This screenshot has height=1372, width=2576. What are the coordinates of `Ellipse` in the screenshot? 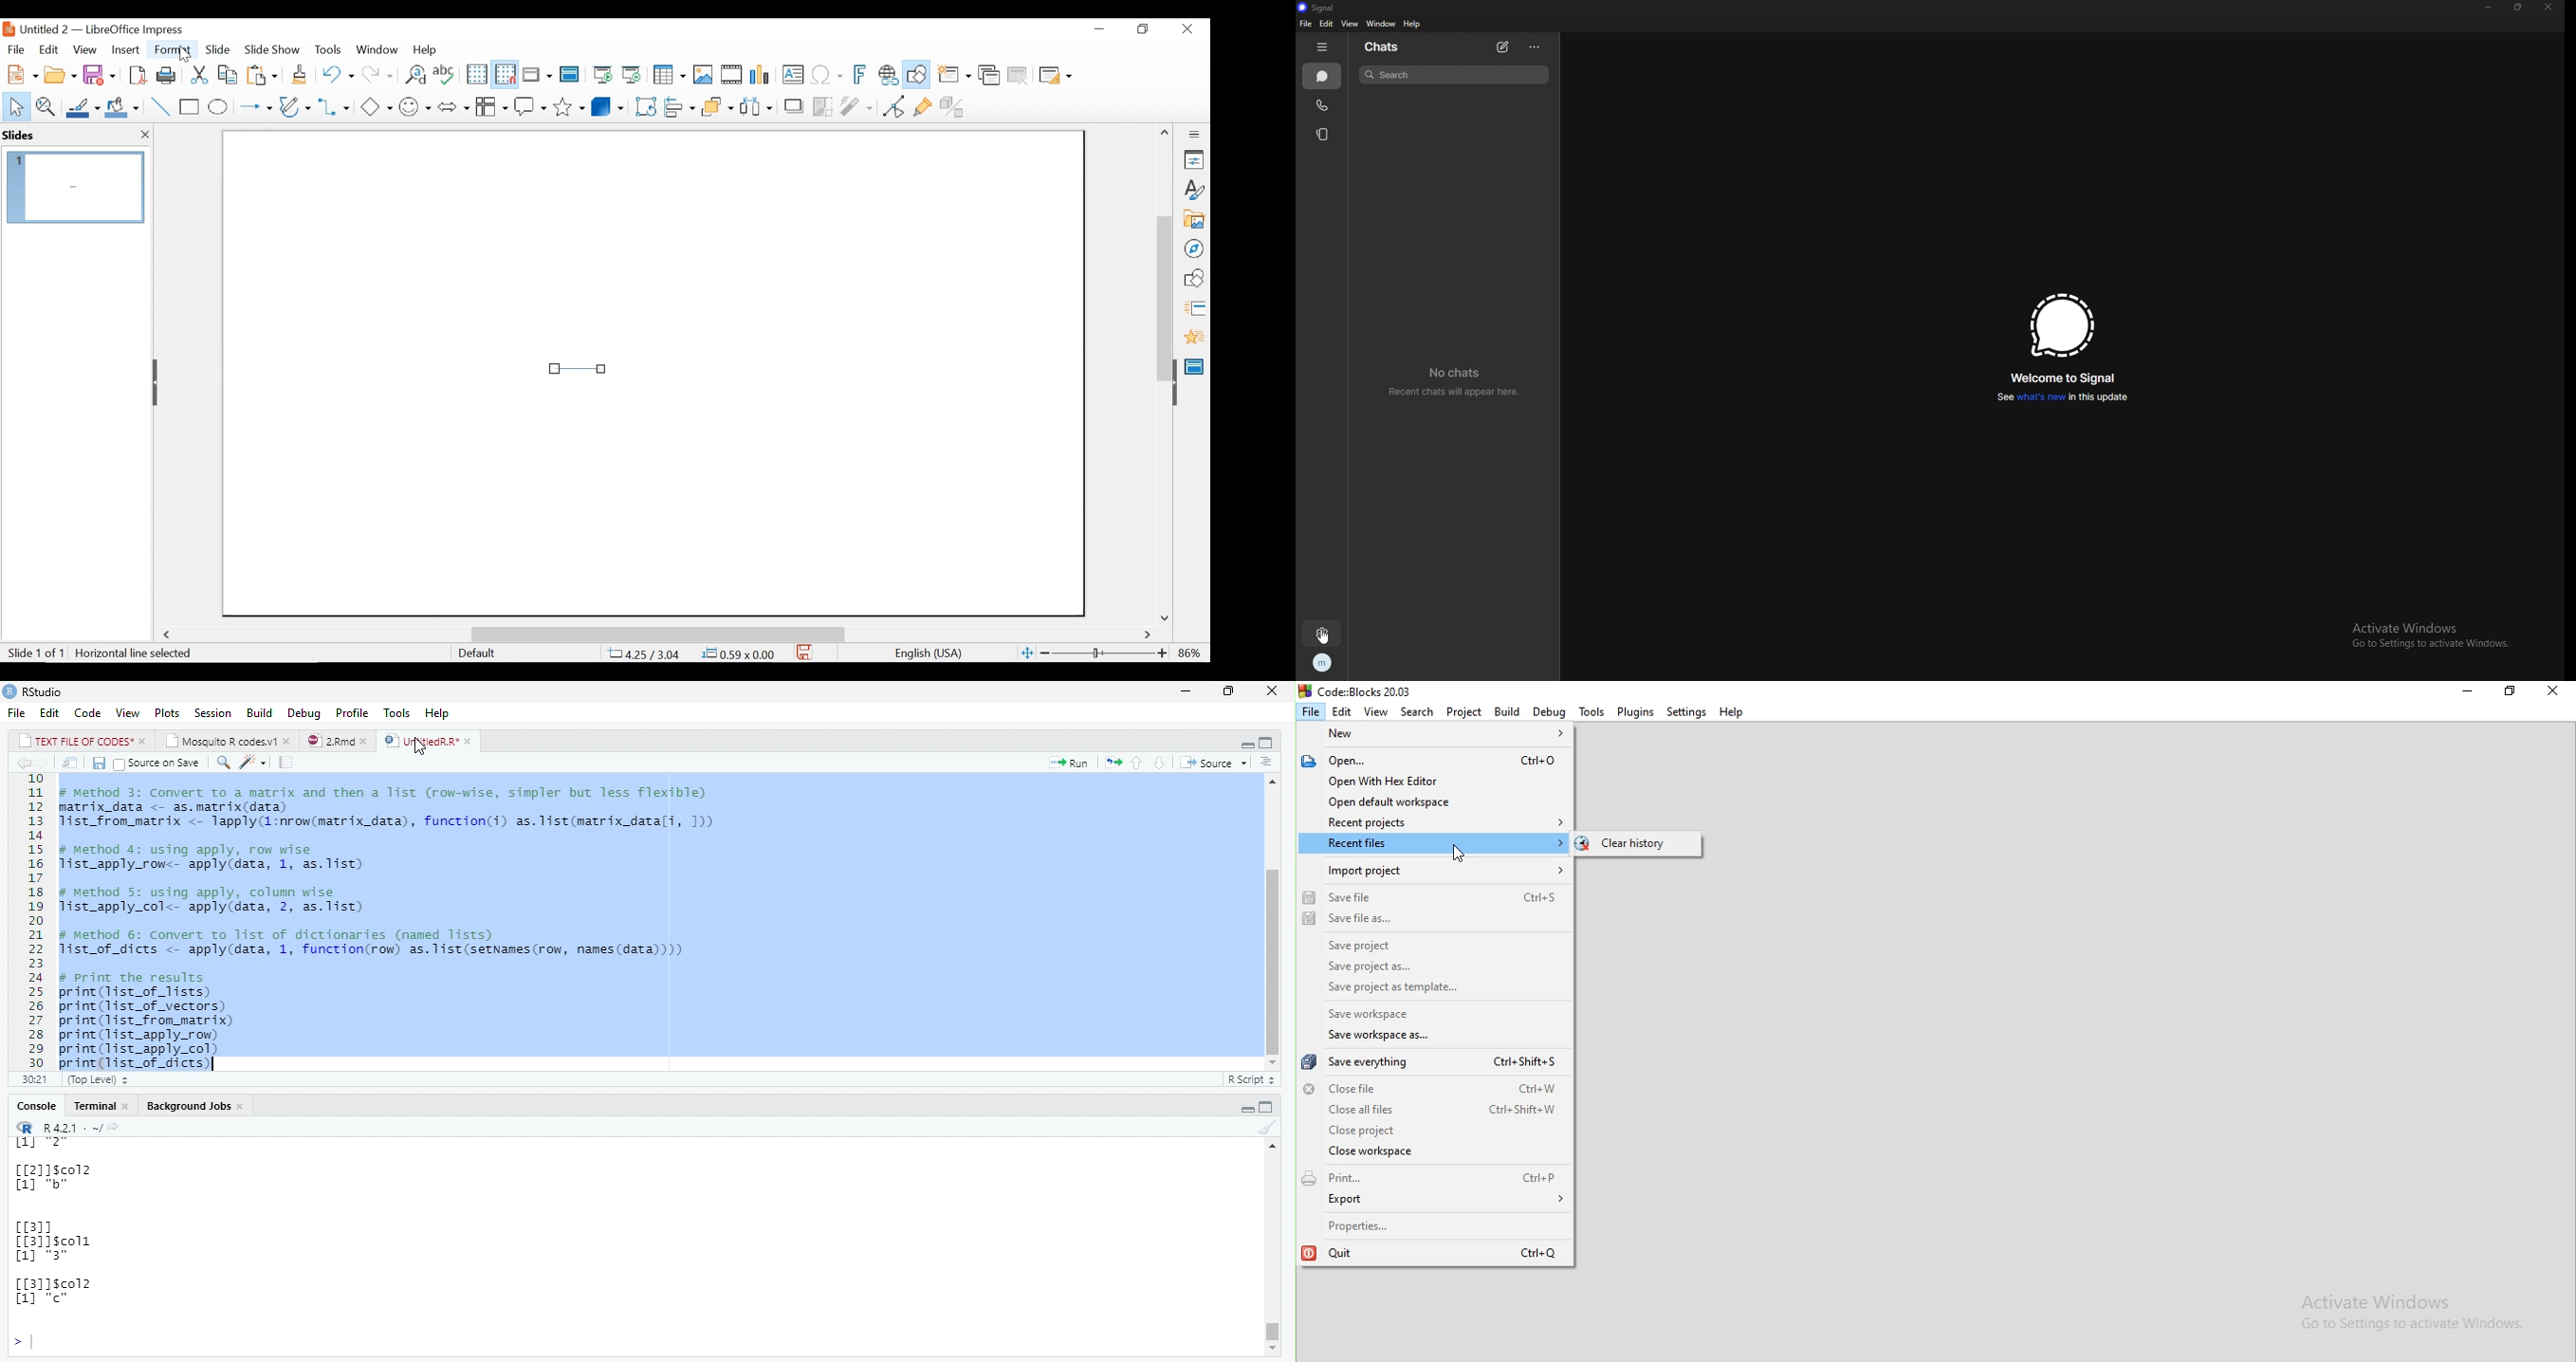 It's located at (218, 107).